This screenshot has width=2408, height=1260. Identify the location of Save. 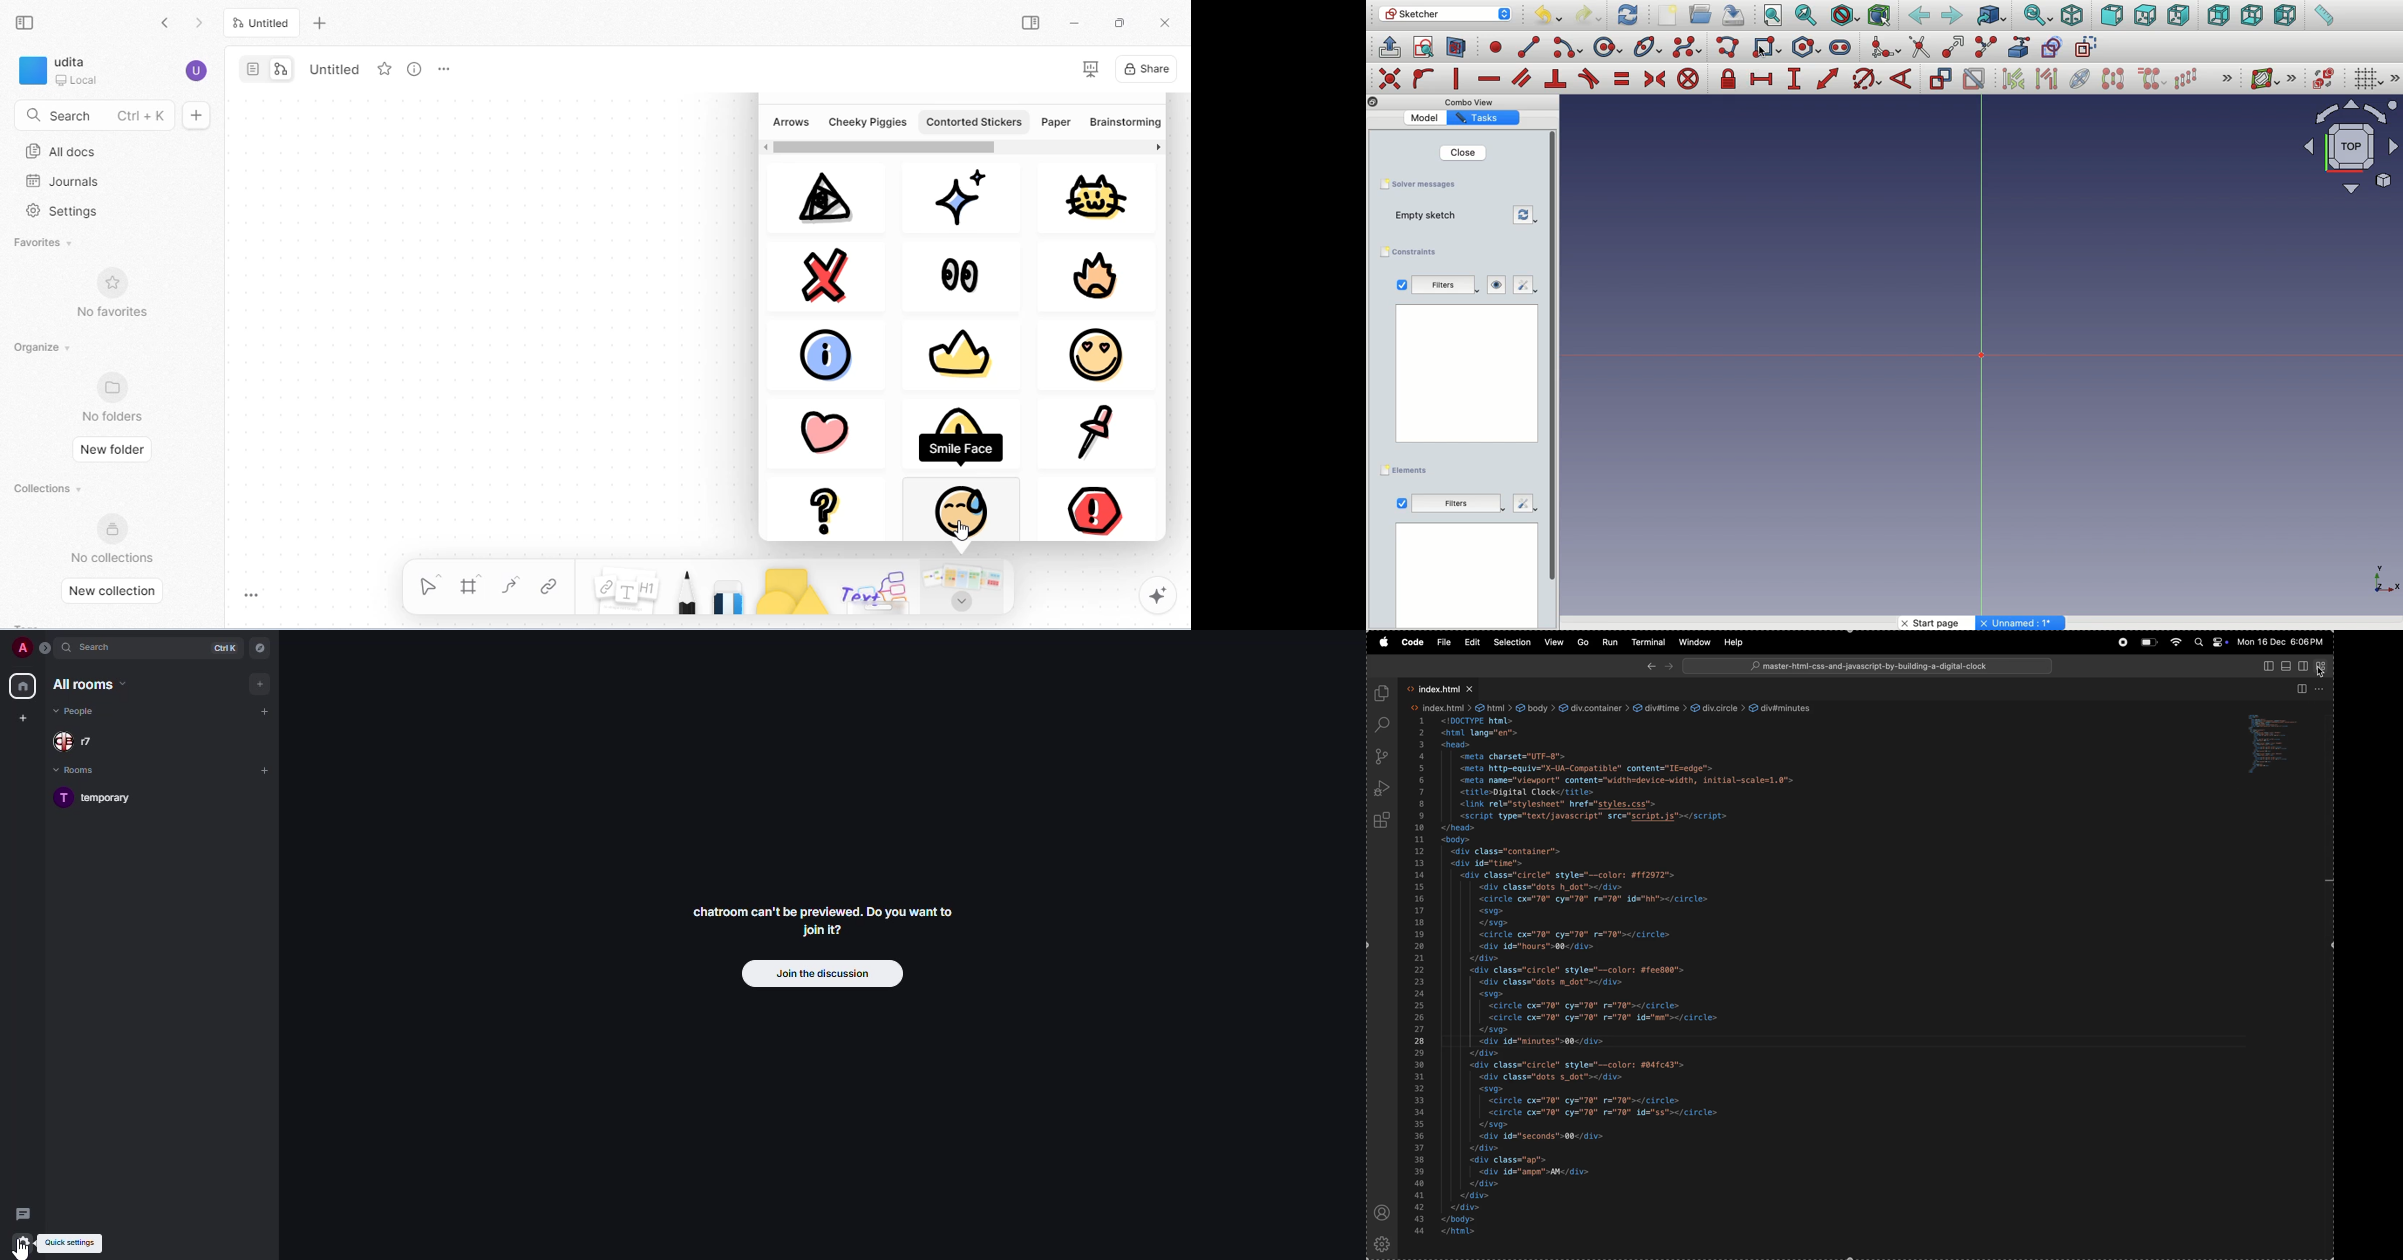
(1417, 183).